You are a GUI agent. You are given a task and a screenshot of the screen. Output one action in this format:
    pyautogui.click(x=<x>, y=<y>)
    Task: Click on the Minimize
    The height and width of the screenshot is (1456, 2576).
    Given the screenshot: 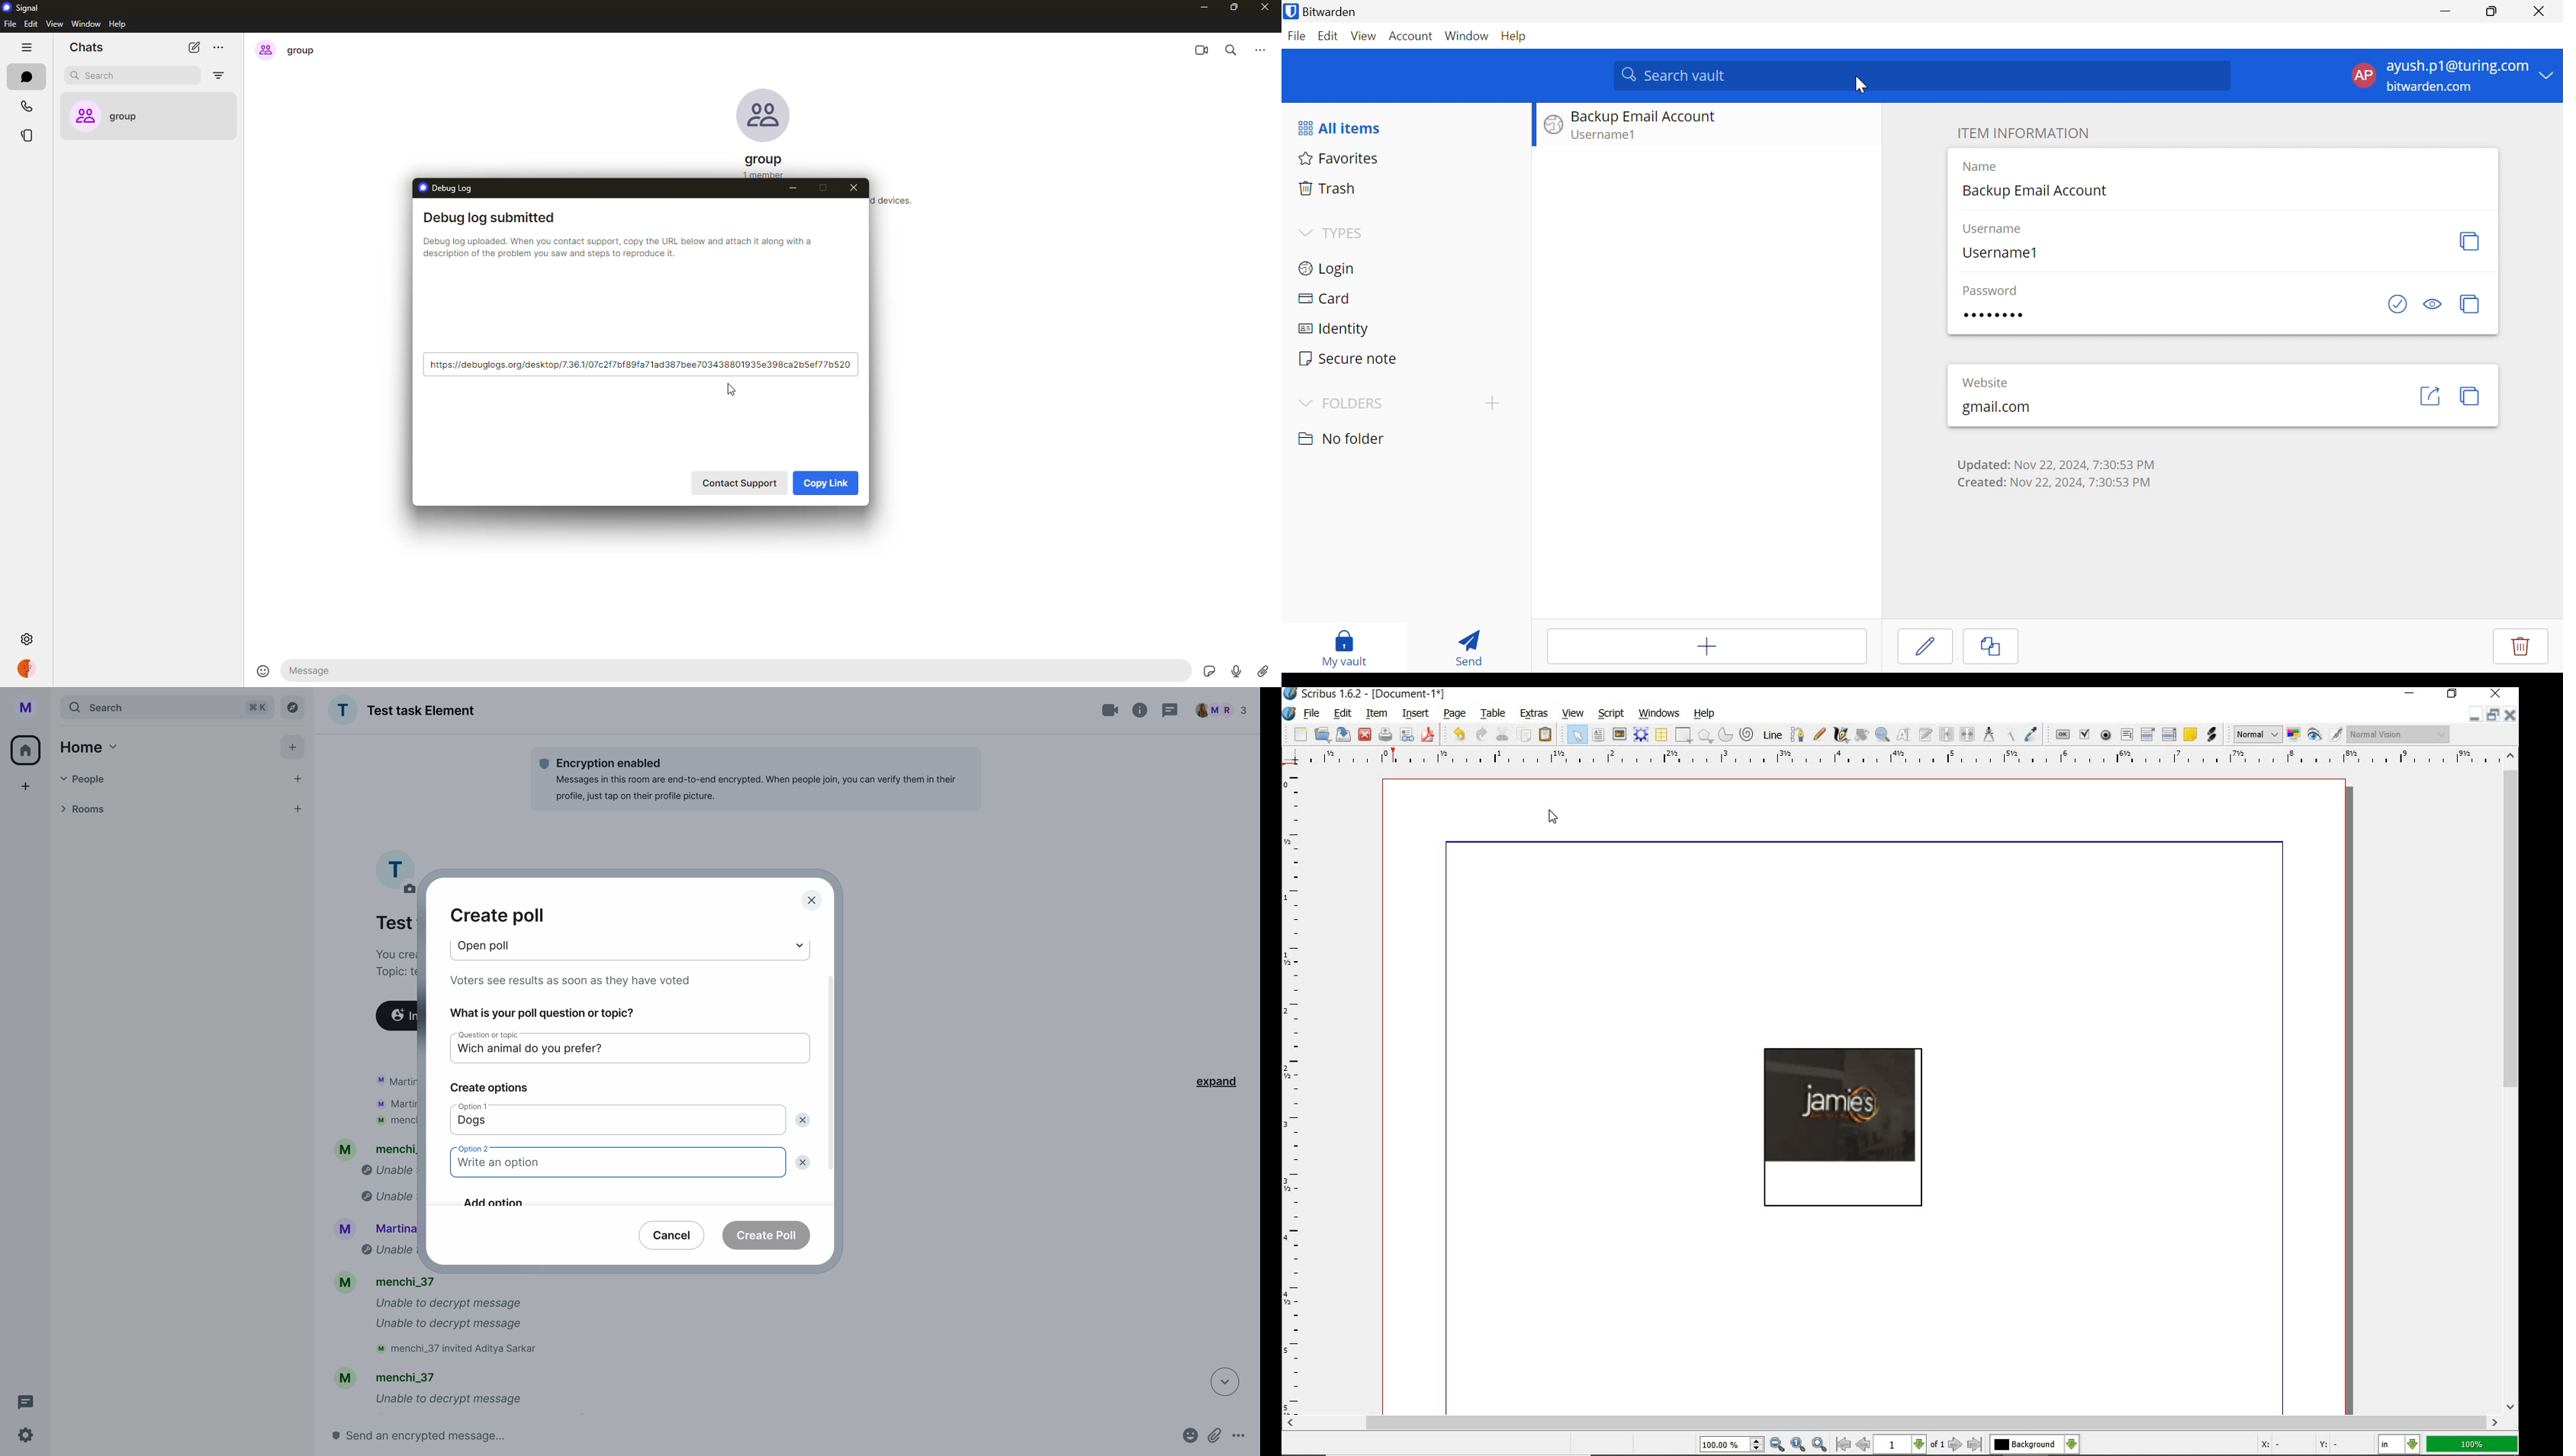 What is the action you would take?
    pyautogui.click(x=2491, y=714)
    